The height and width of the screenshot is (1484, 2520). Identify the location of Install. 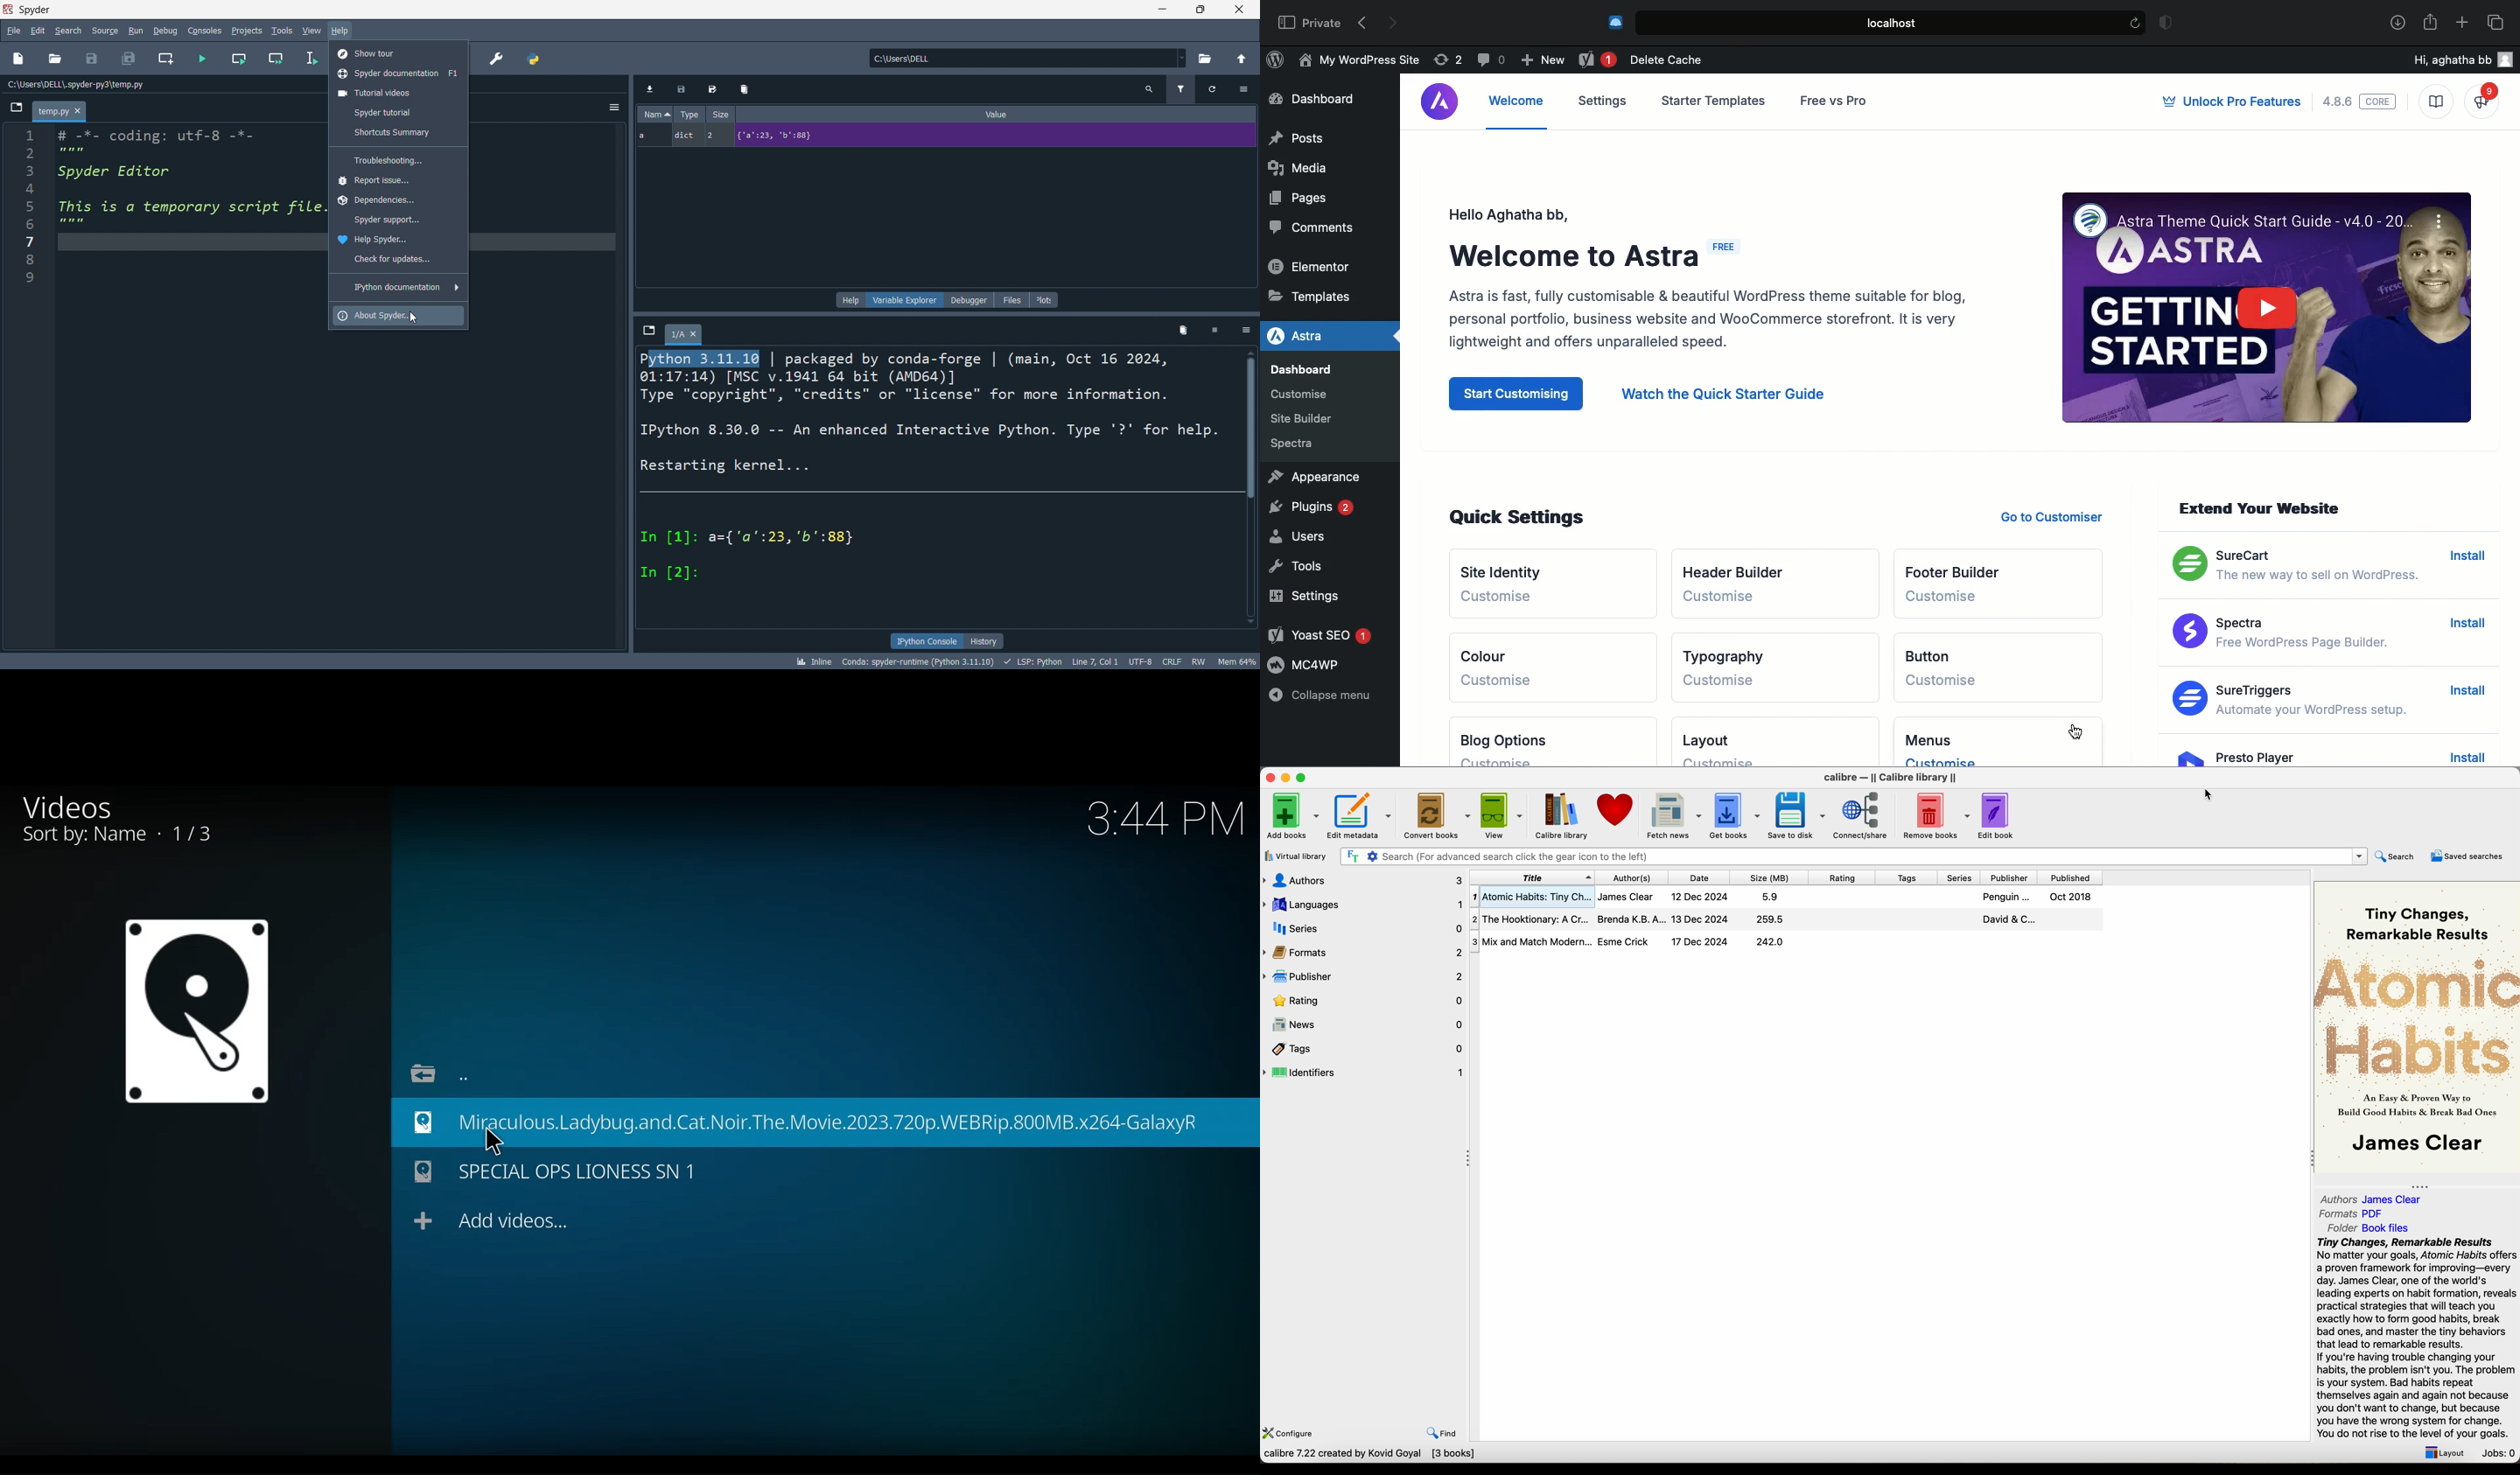
(2462, 631).